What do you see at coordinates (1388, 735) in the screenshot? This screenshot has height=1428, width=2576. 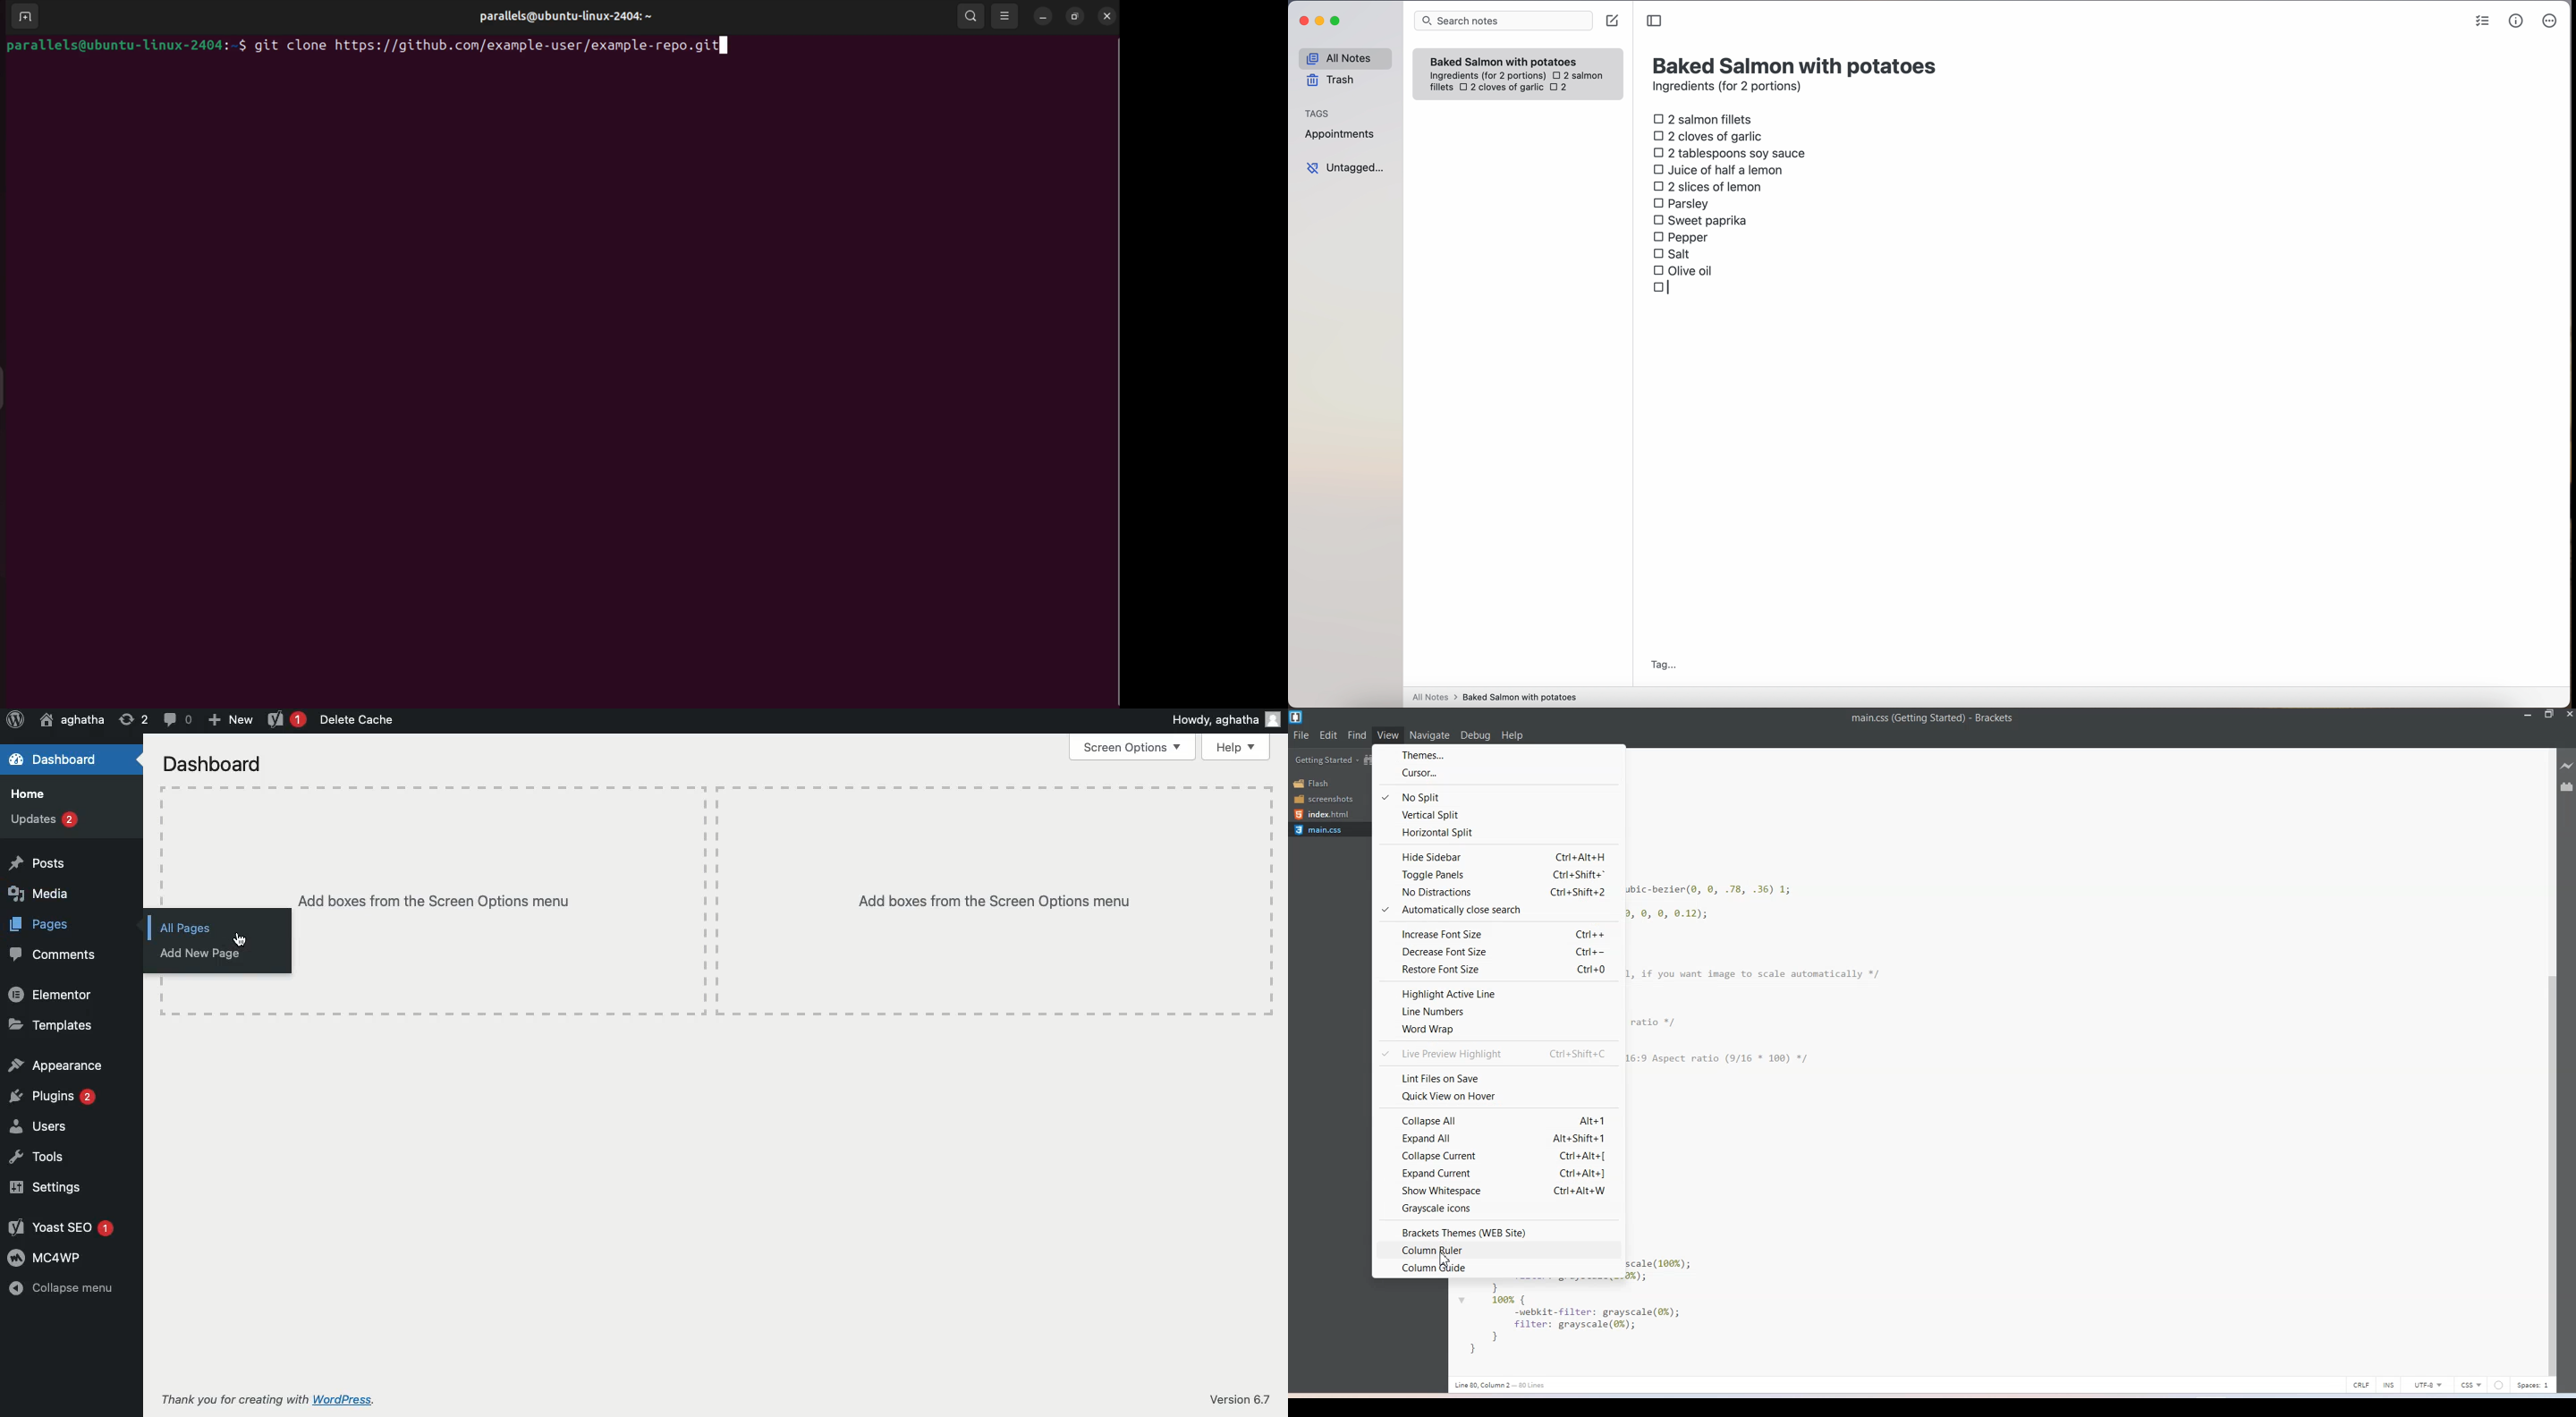 I see `View` at bounding box center [1388, 735].